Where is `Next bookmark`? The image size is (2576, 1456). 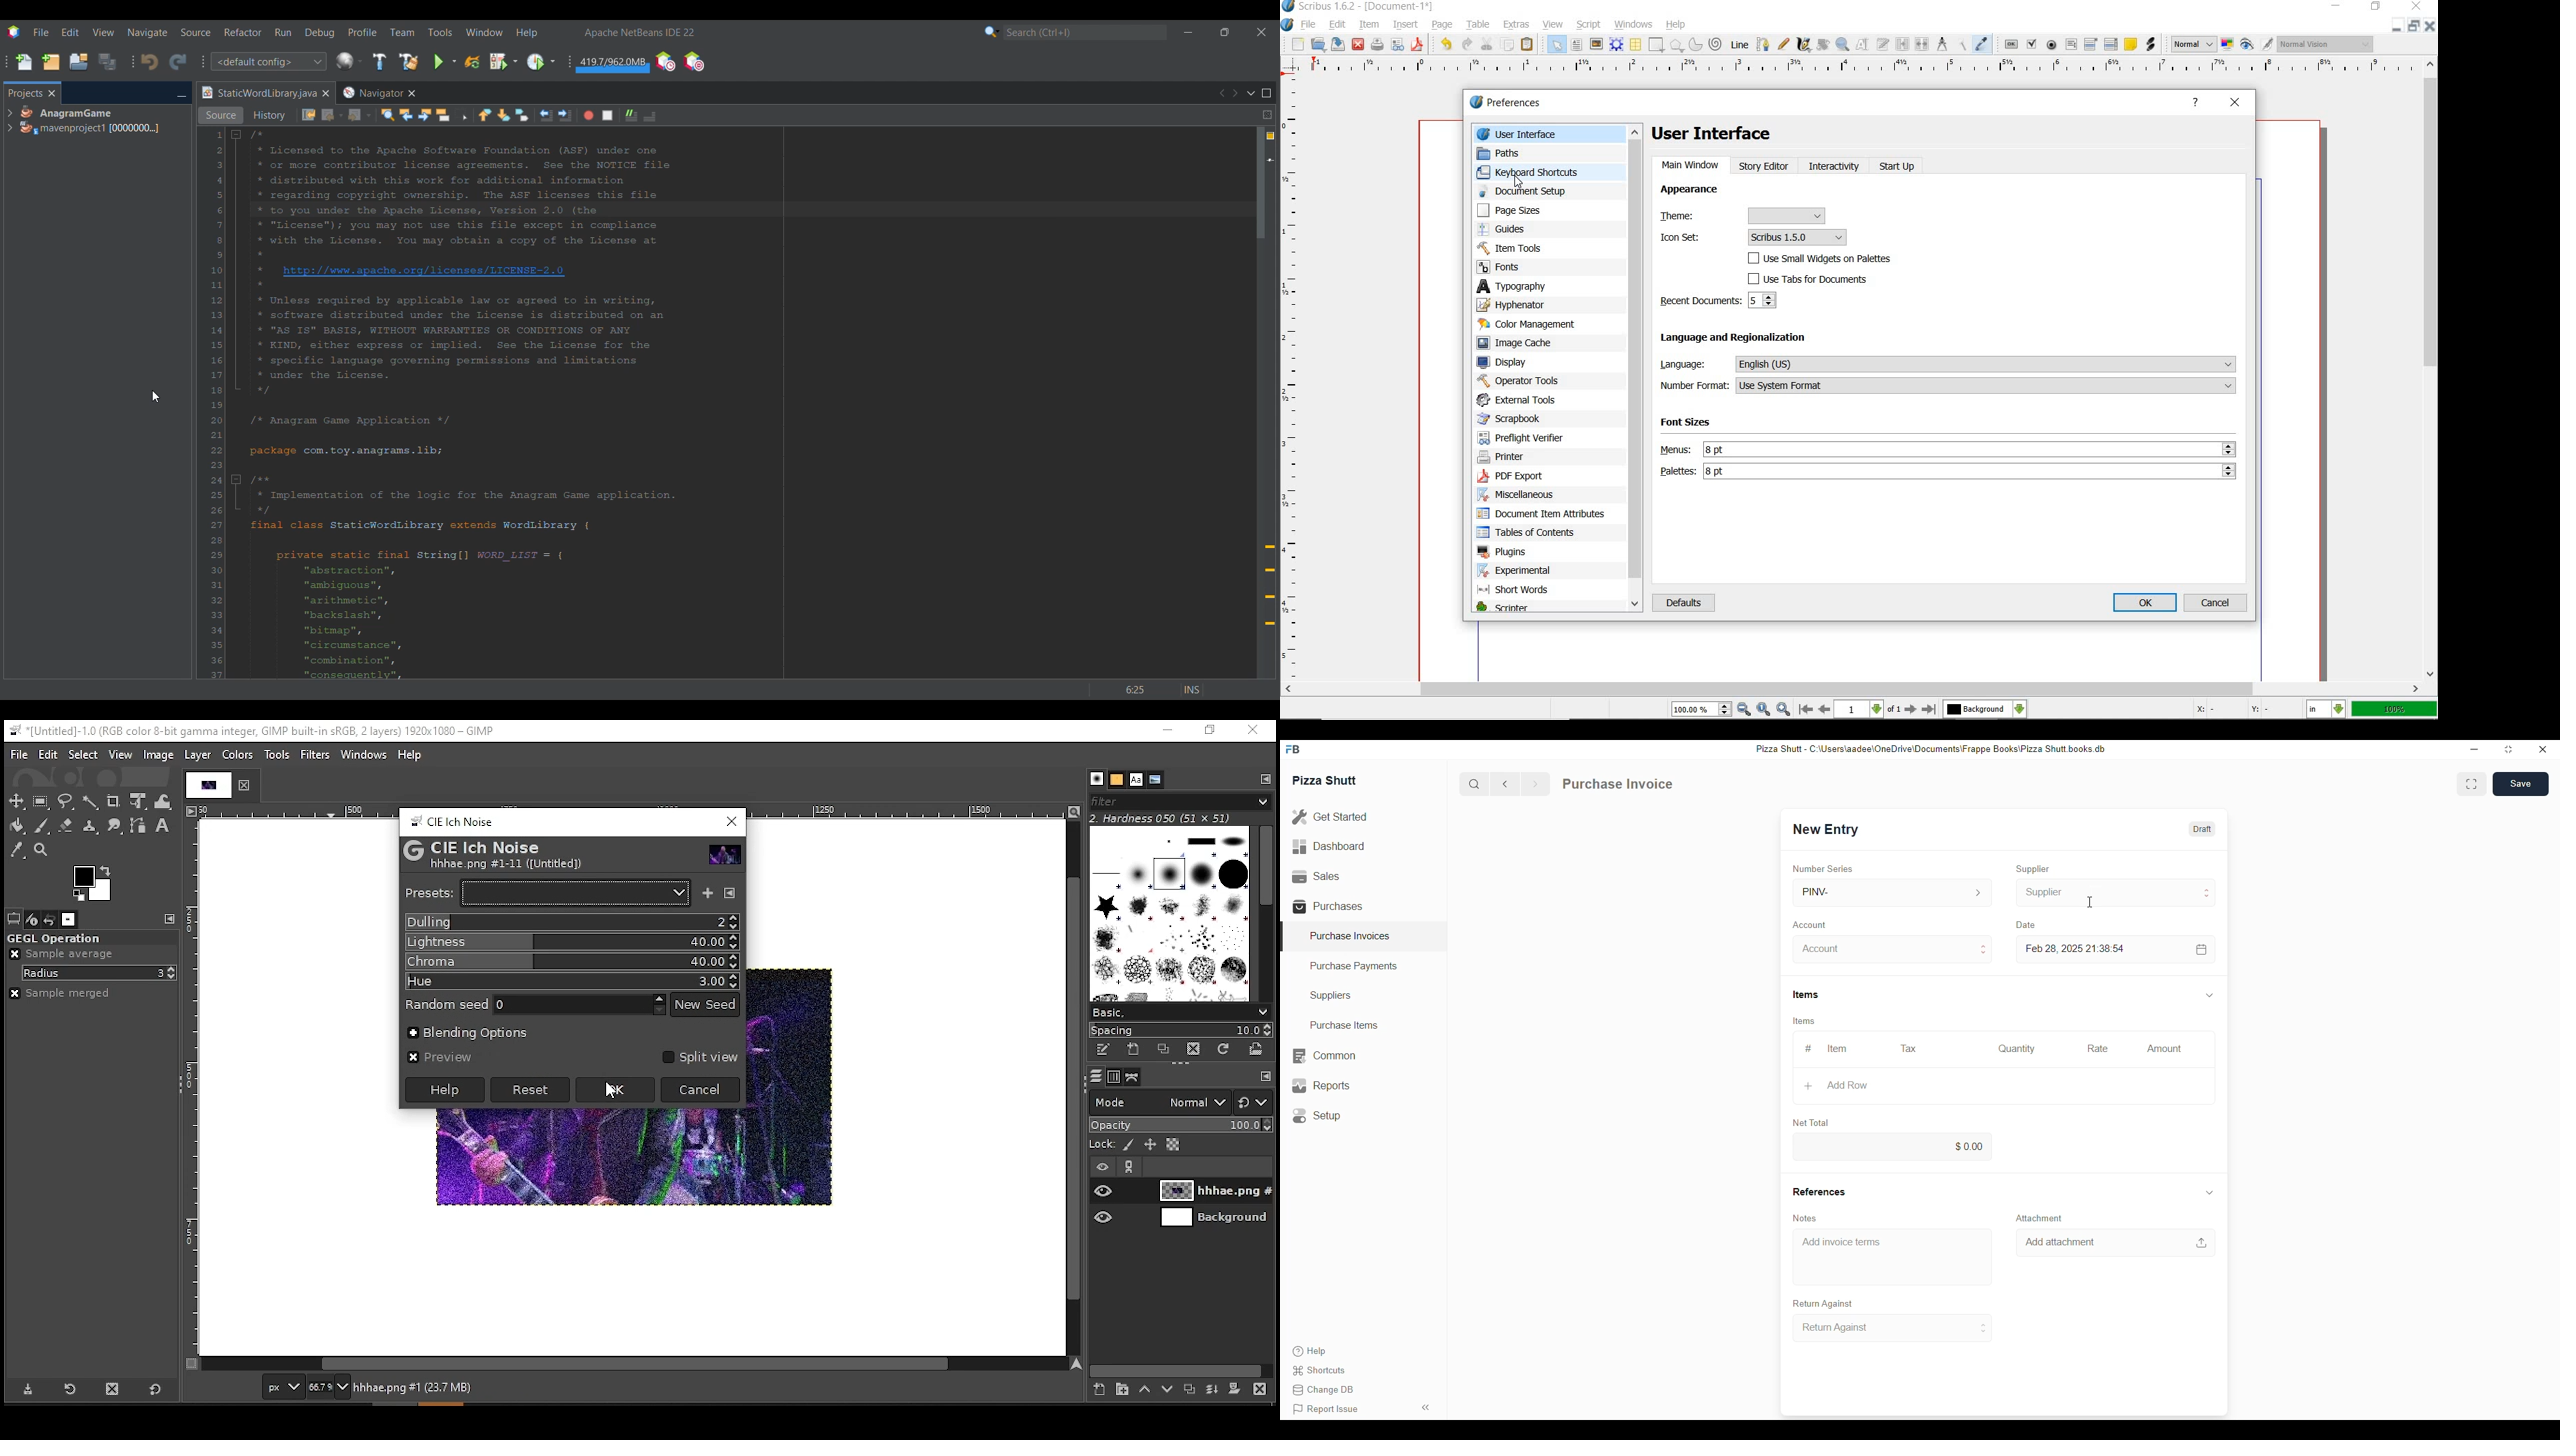
Next bookmark is located at coordinates (503, 115).